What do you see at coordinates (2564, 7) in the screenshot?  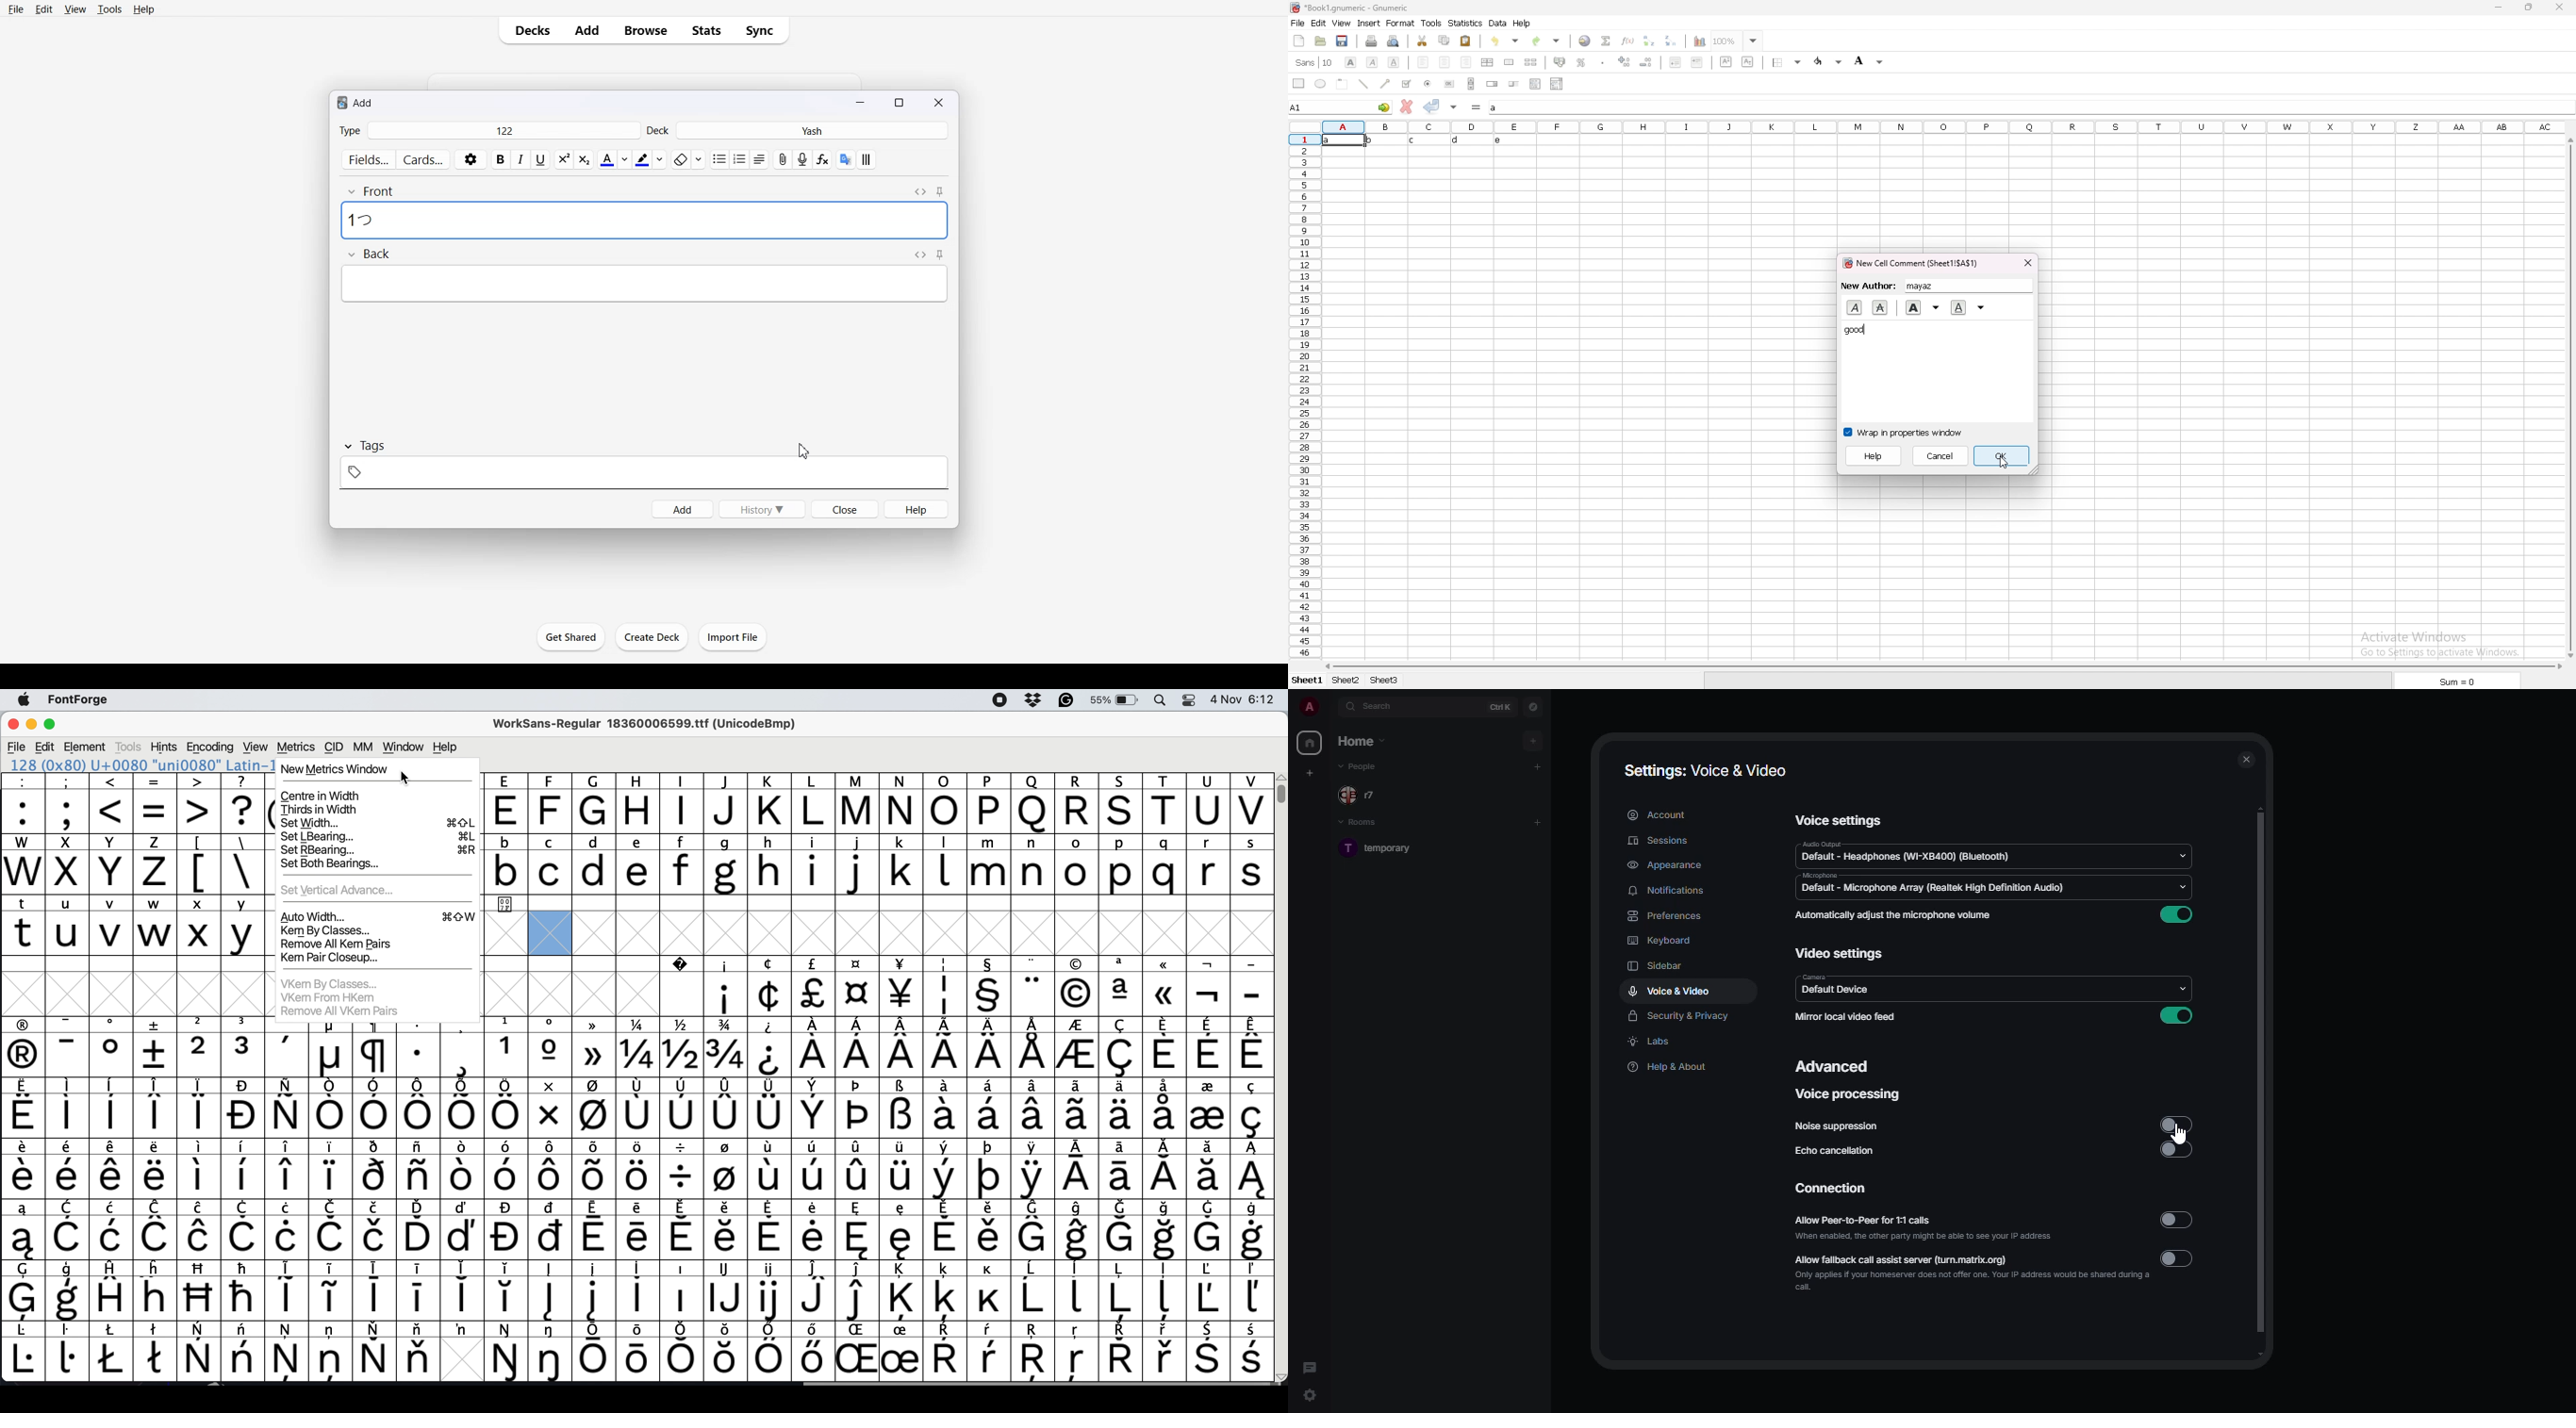 I see `close` at bounding box center [2564, 7].